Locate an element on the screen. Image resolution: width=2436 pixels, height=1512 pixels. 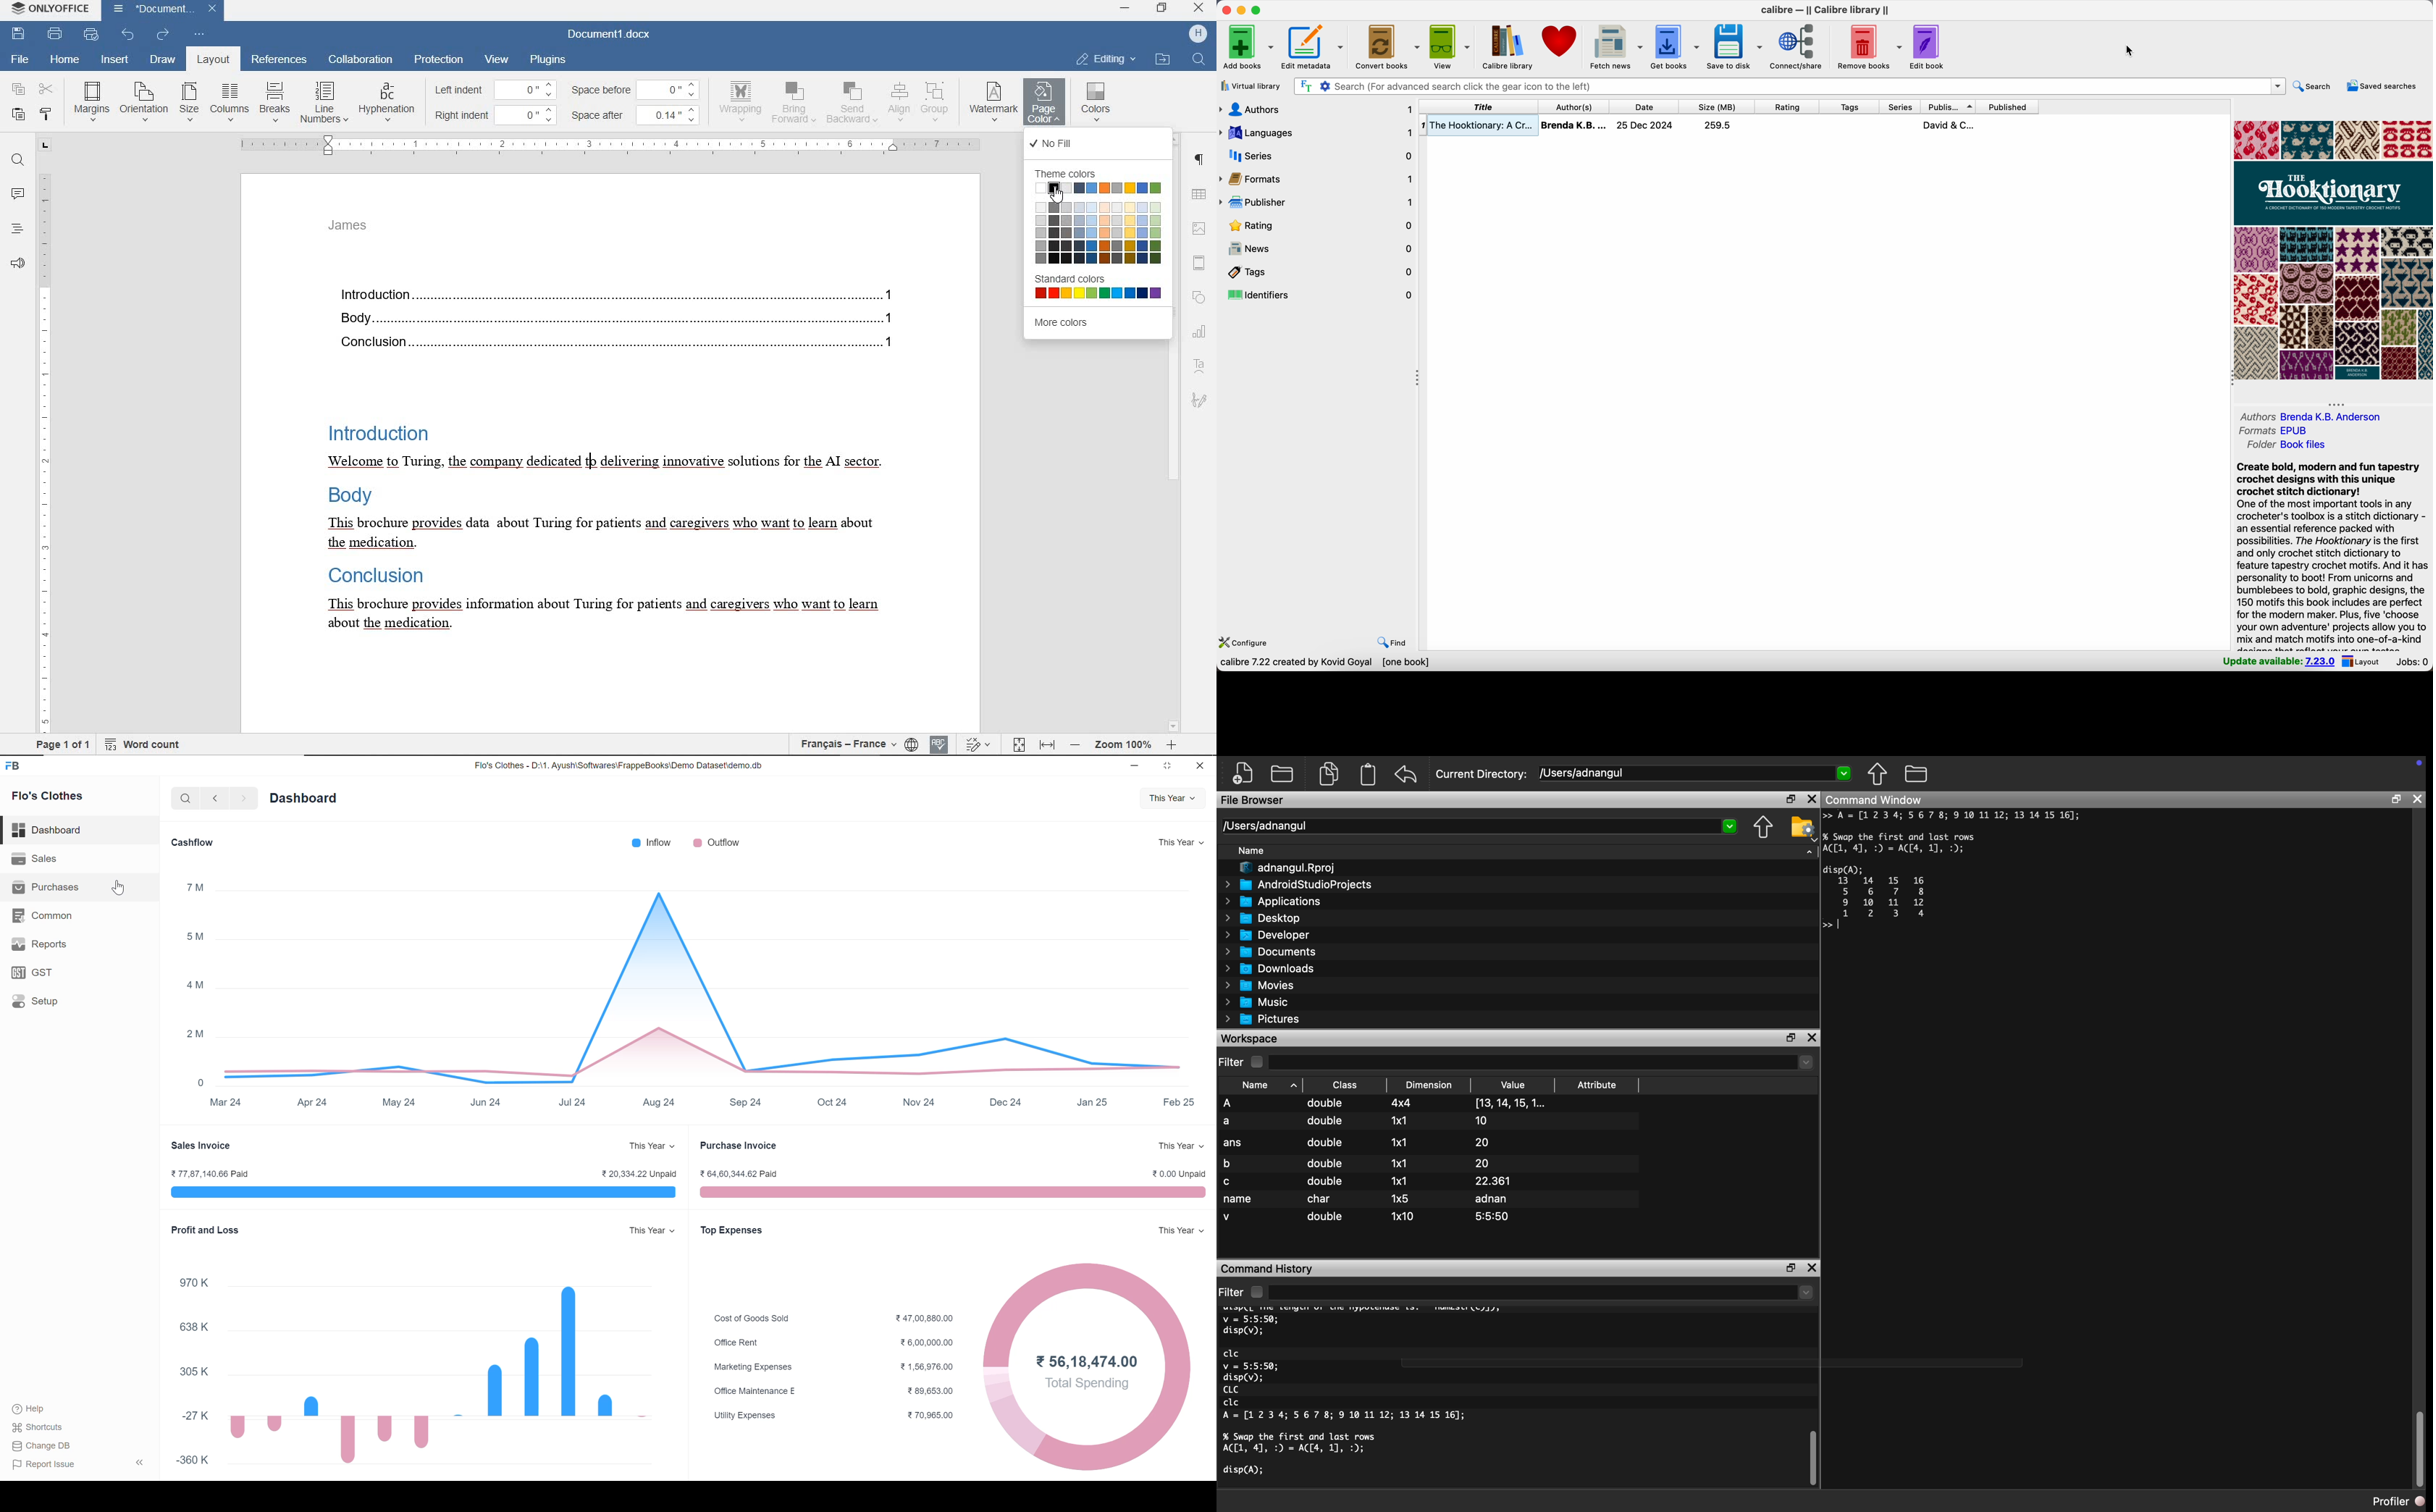
This Year is located at coordinates (1182, 1230).